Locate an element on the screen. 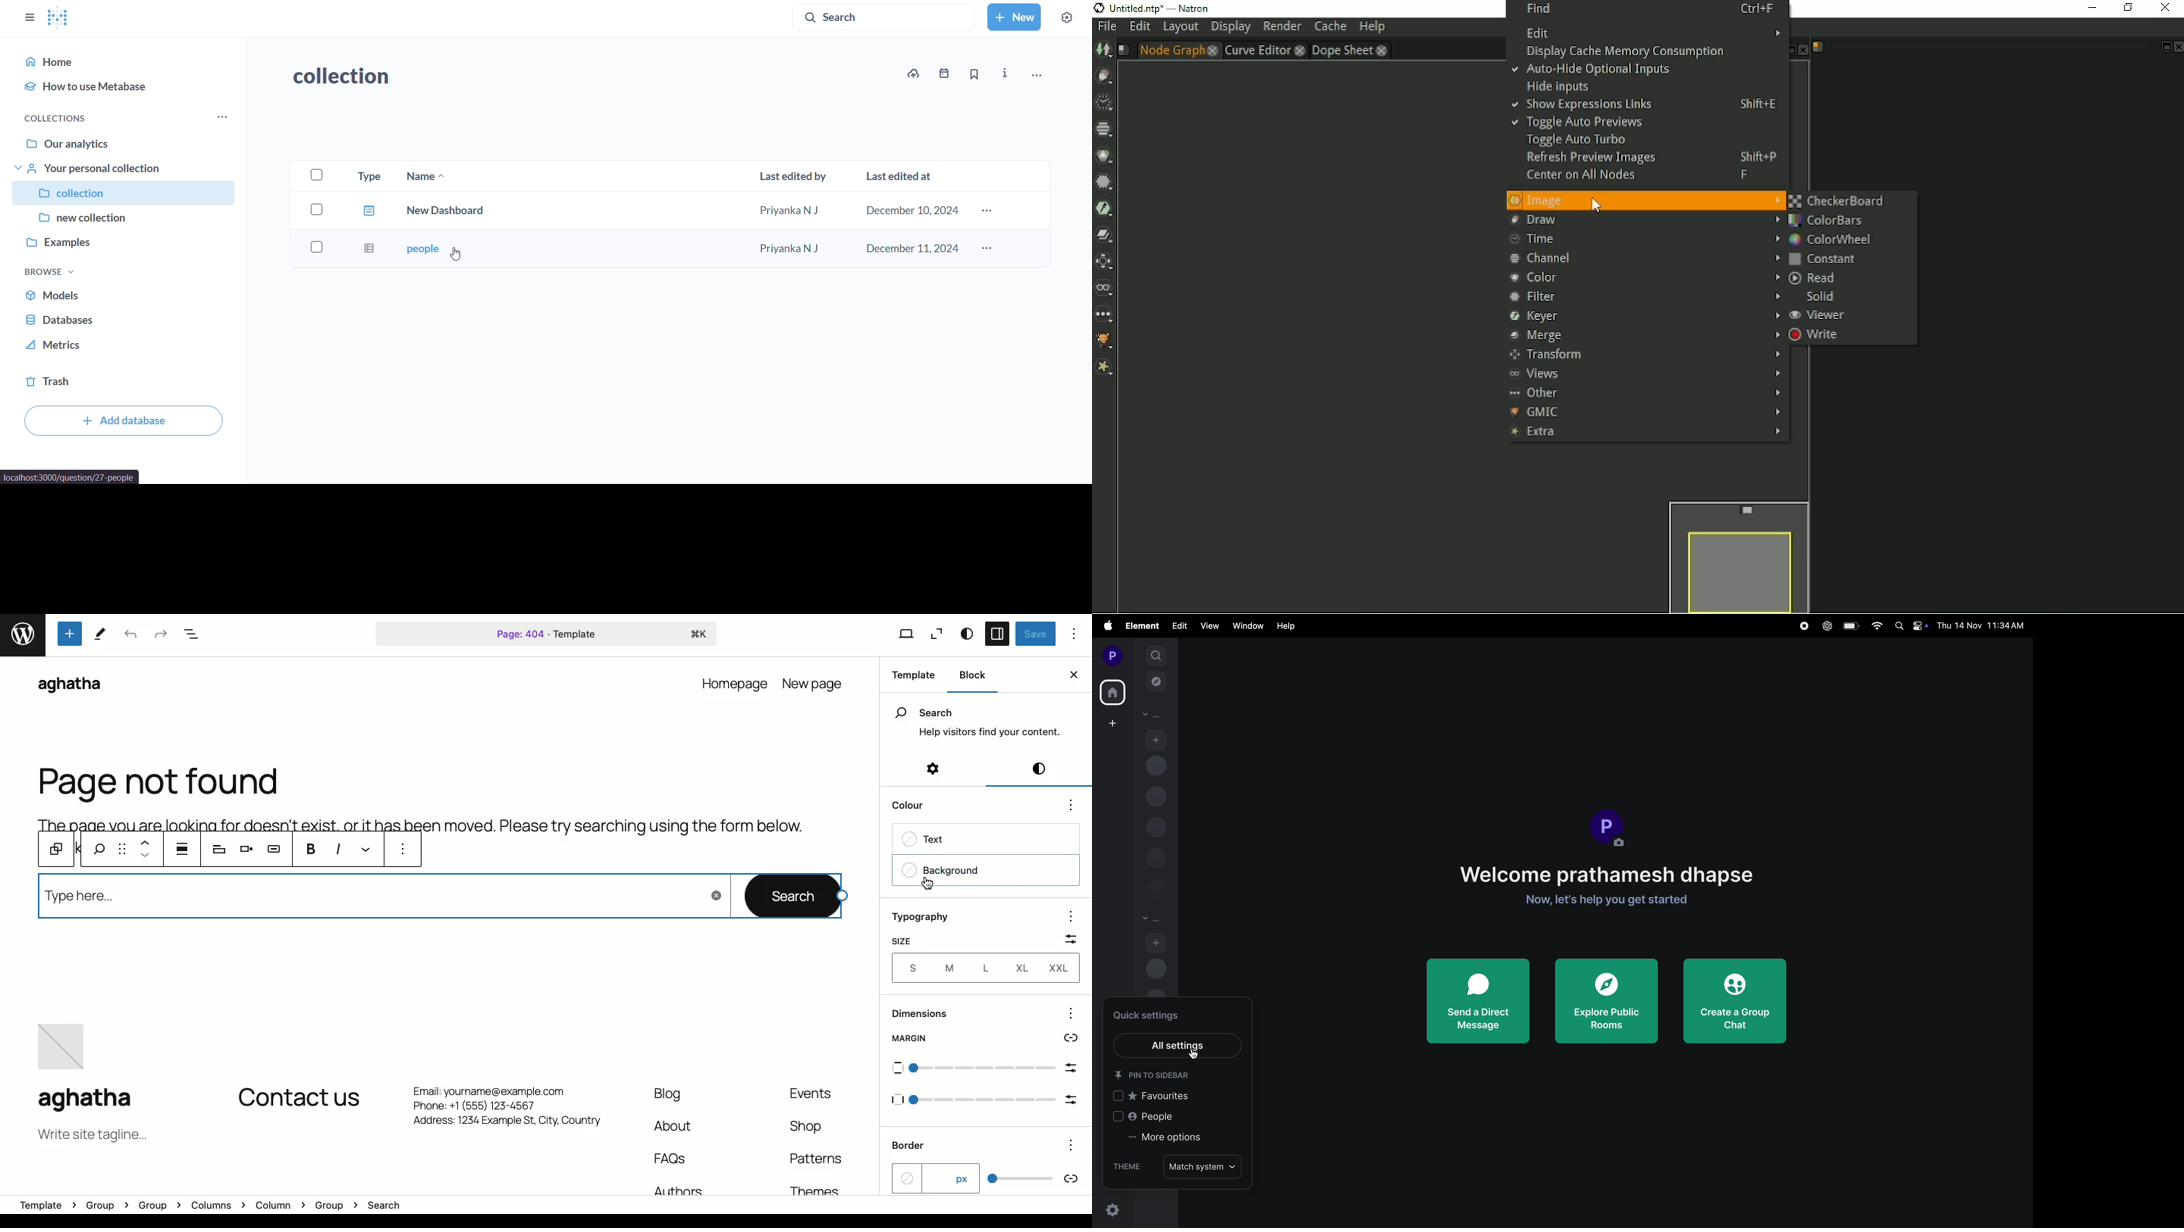  help is located at coordinates (1286, 626).